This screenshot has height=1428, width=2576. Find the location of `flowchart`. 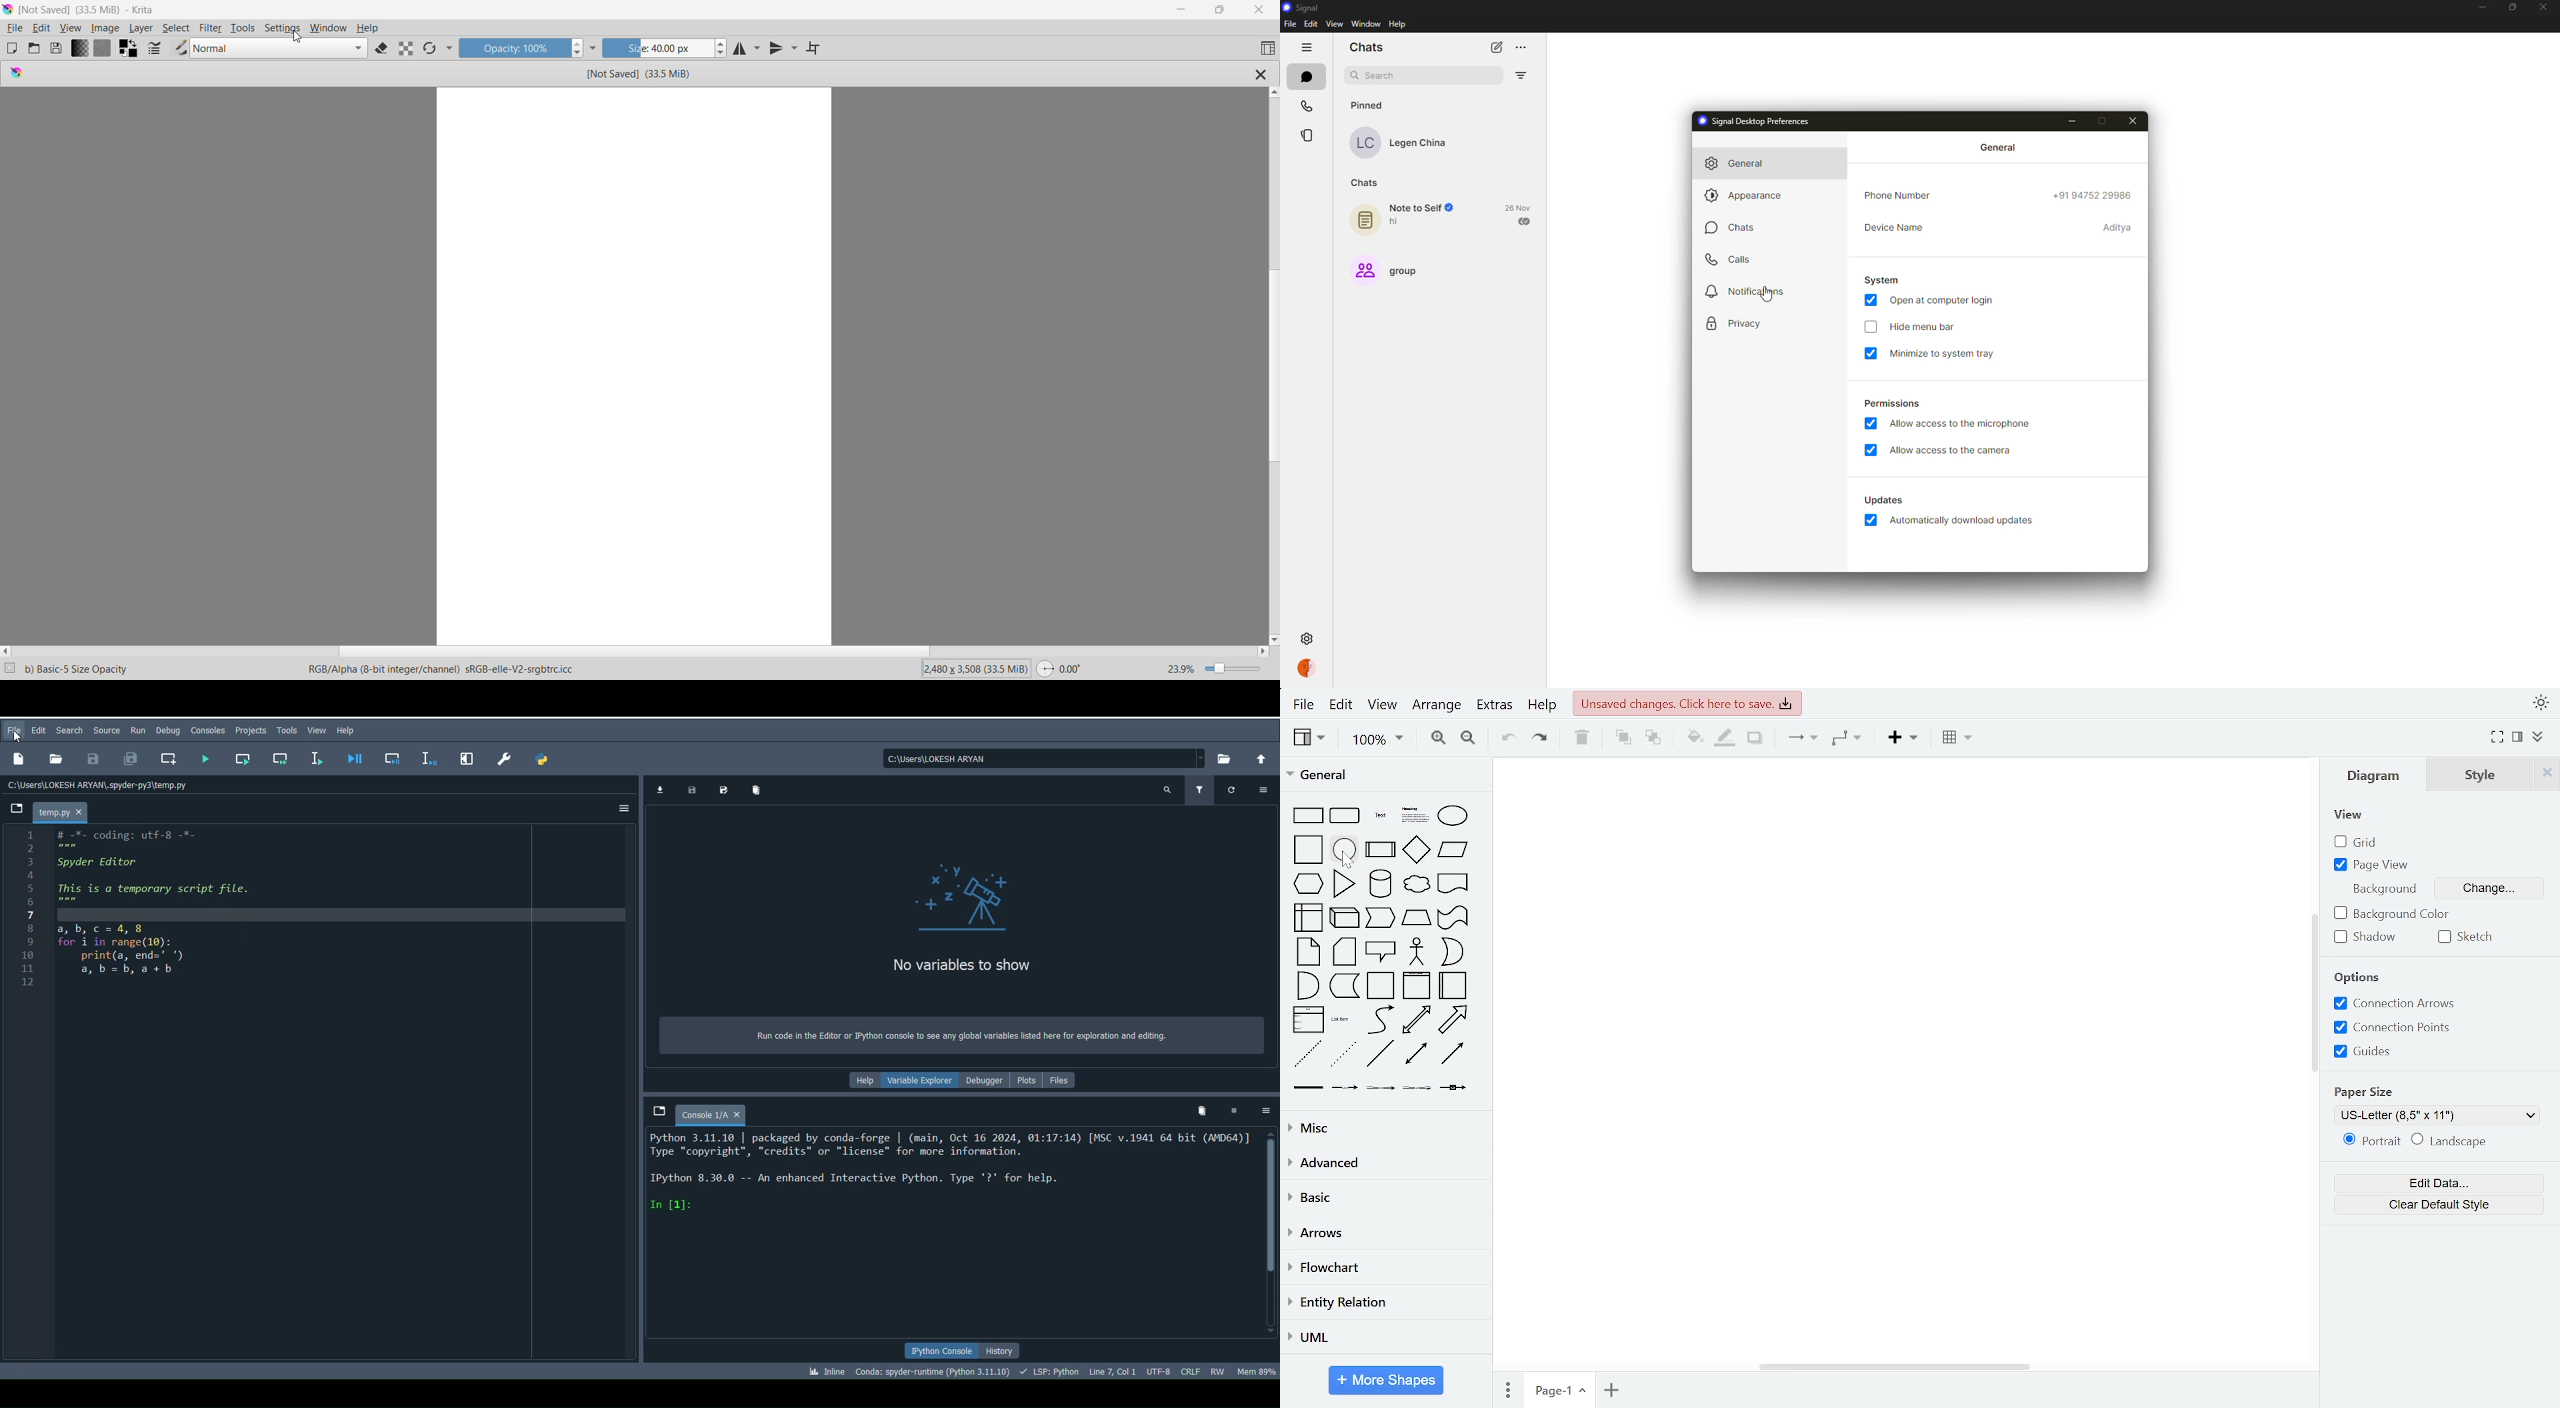

flowchart is located at coordinates (1386, 1268).